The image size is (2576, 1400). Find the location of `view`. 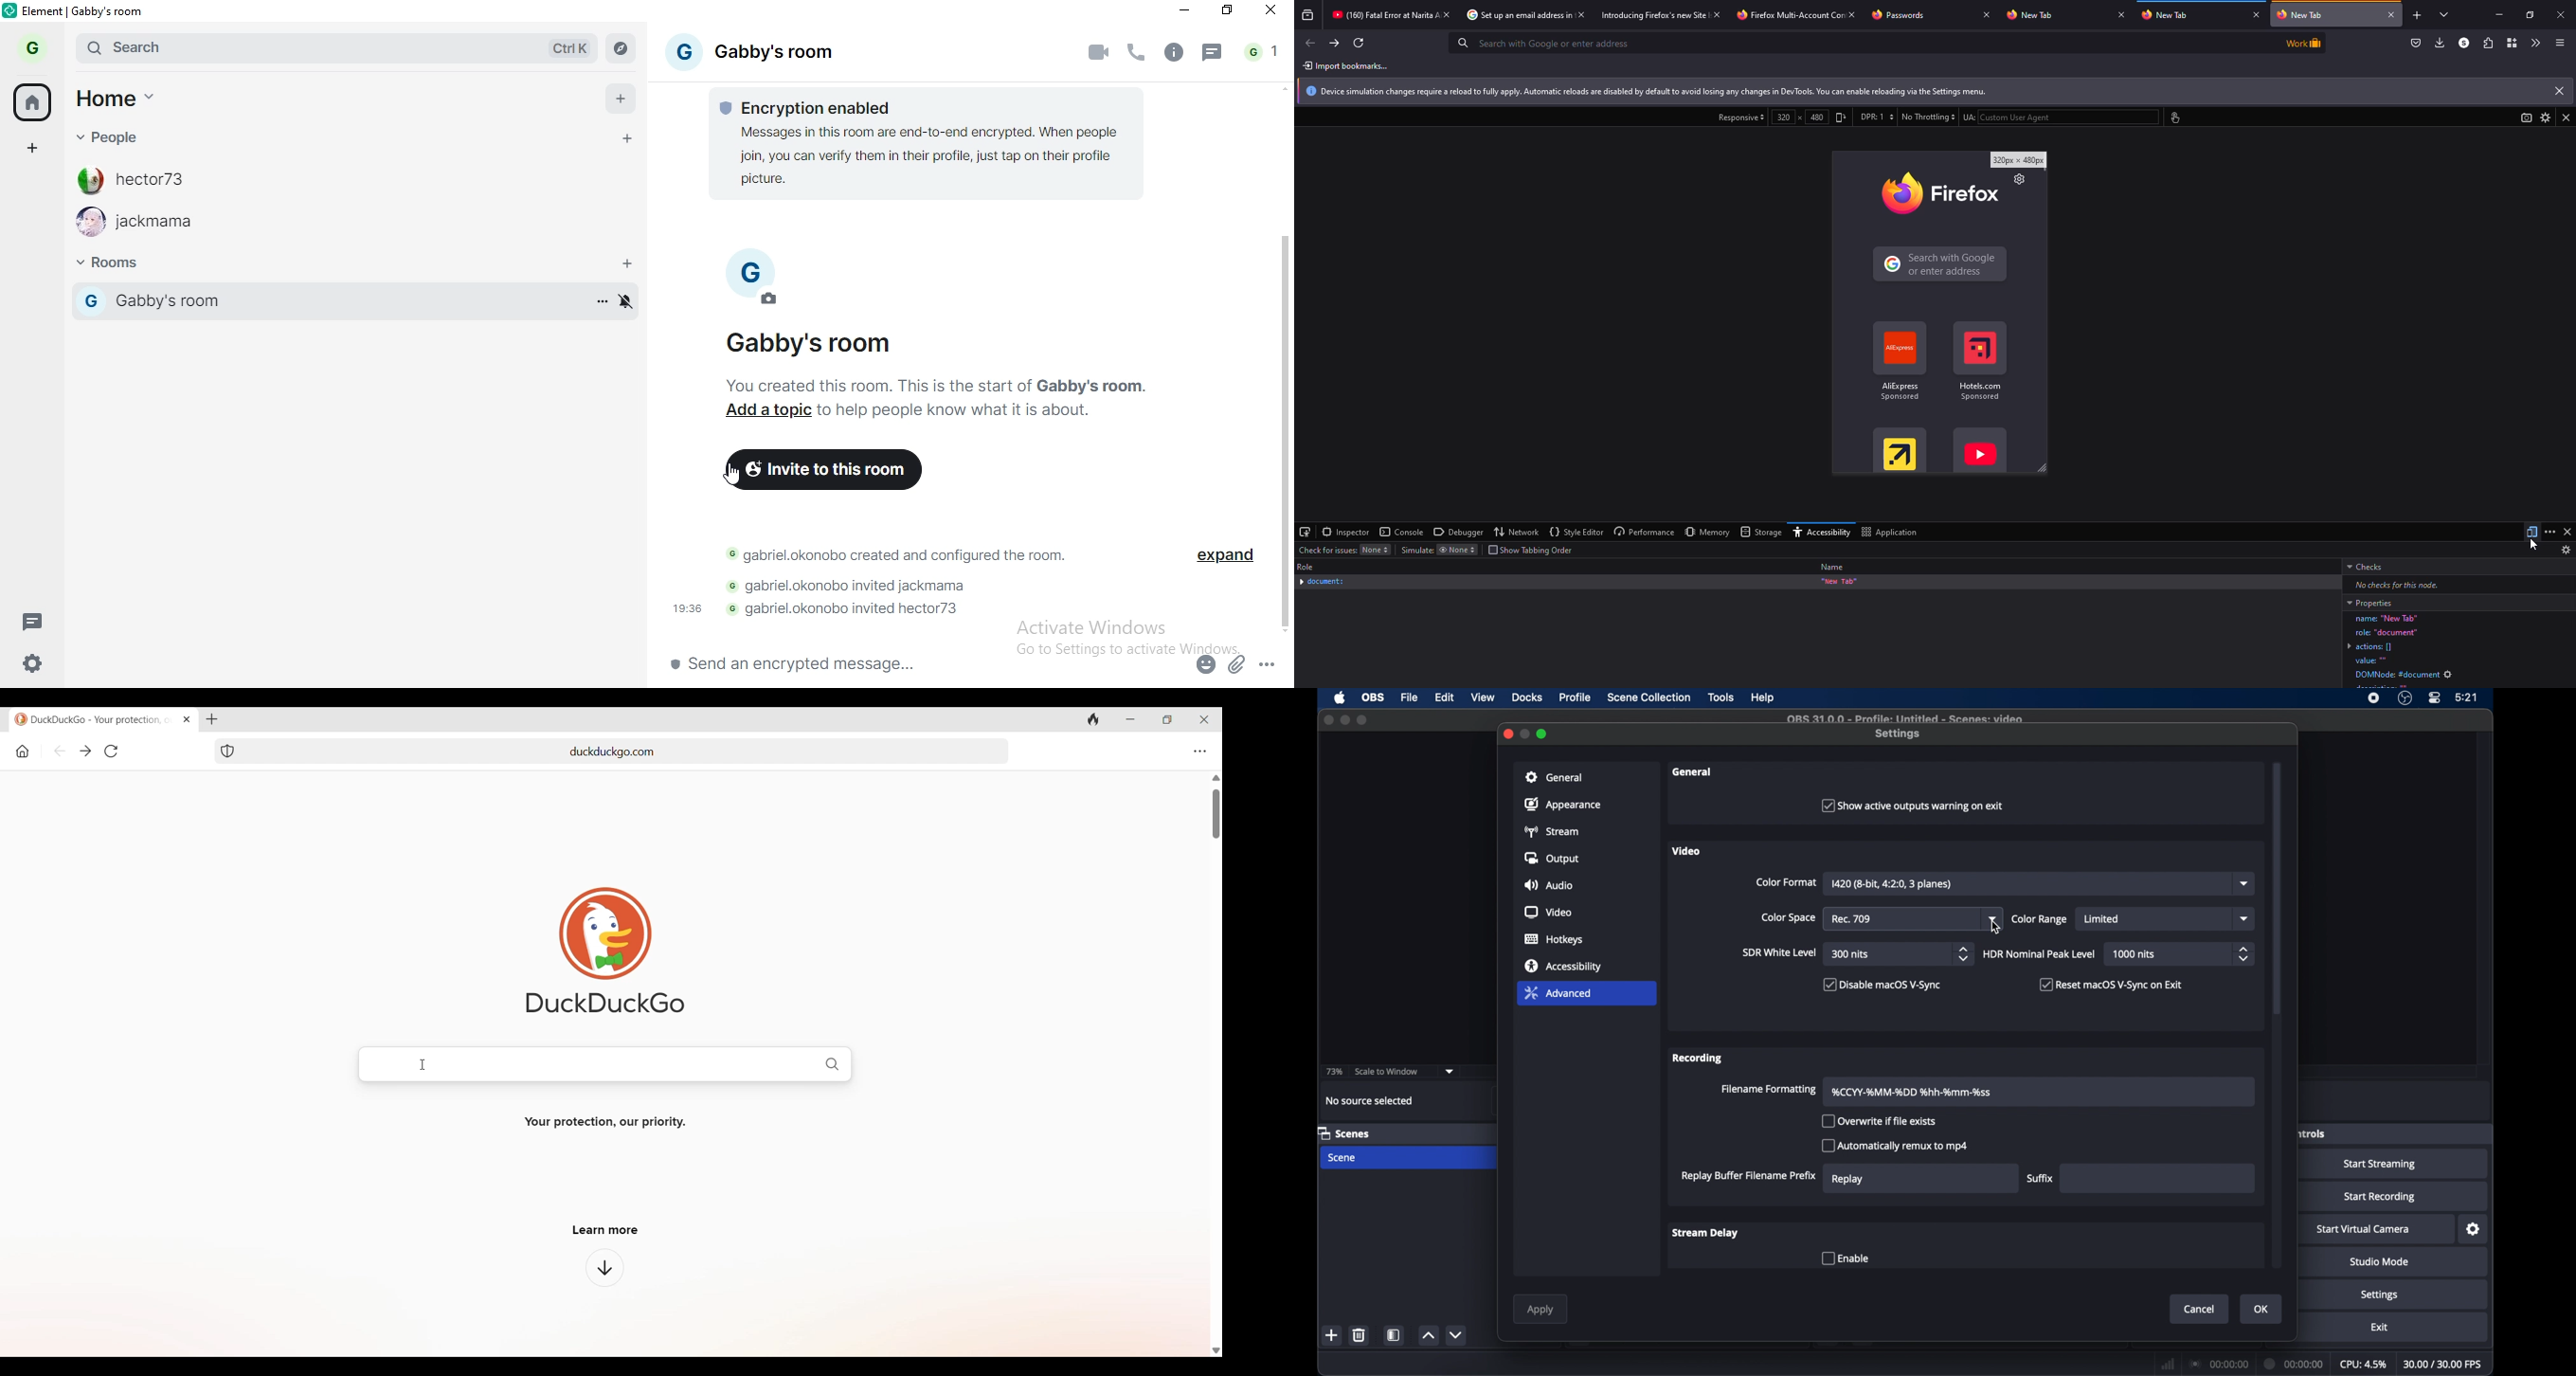

view is located at coordinates (1483, 698).